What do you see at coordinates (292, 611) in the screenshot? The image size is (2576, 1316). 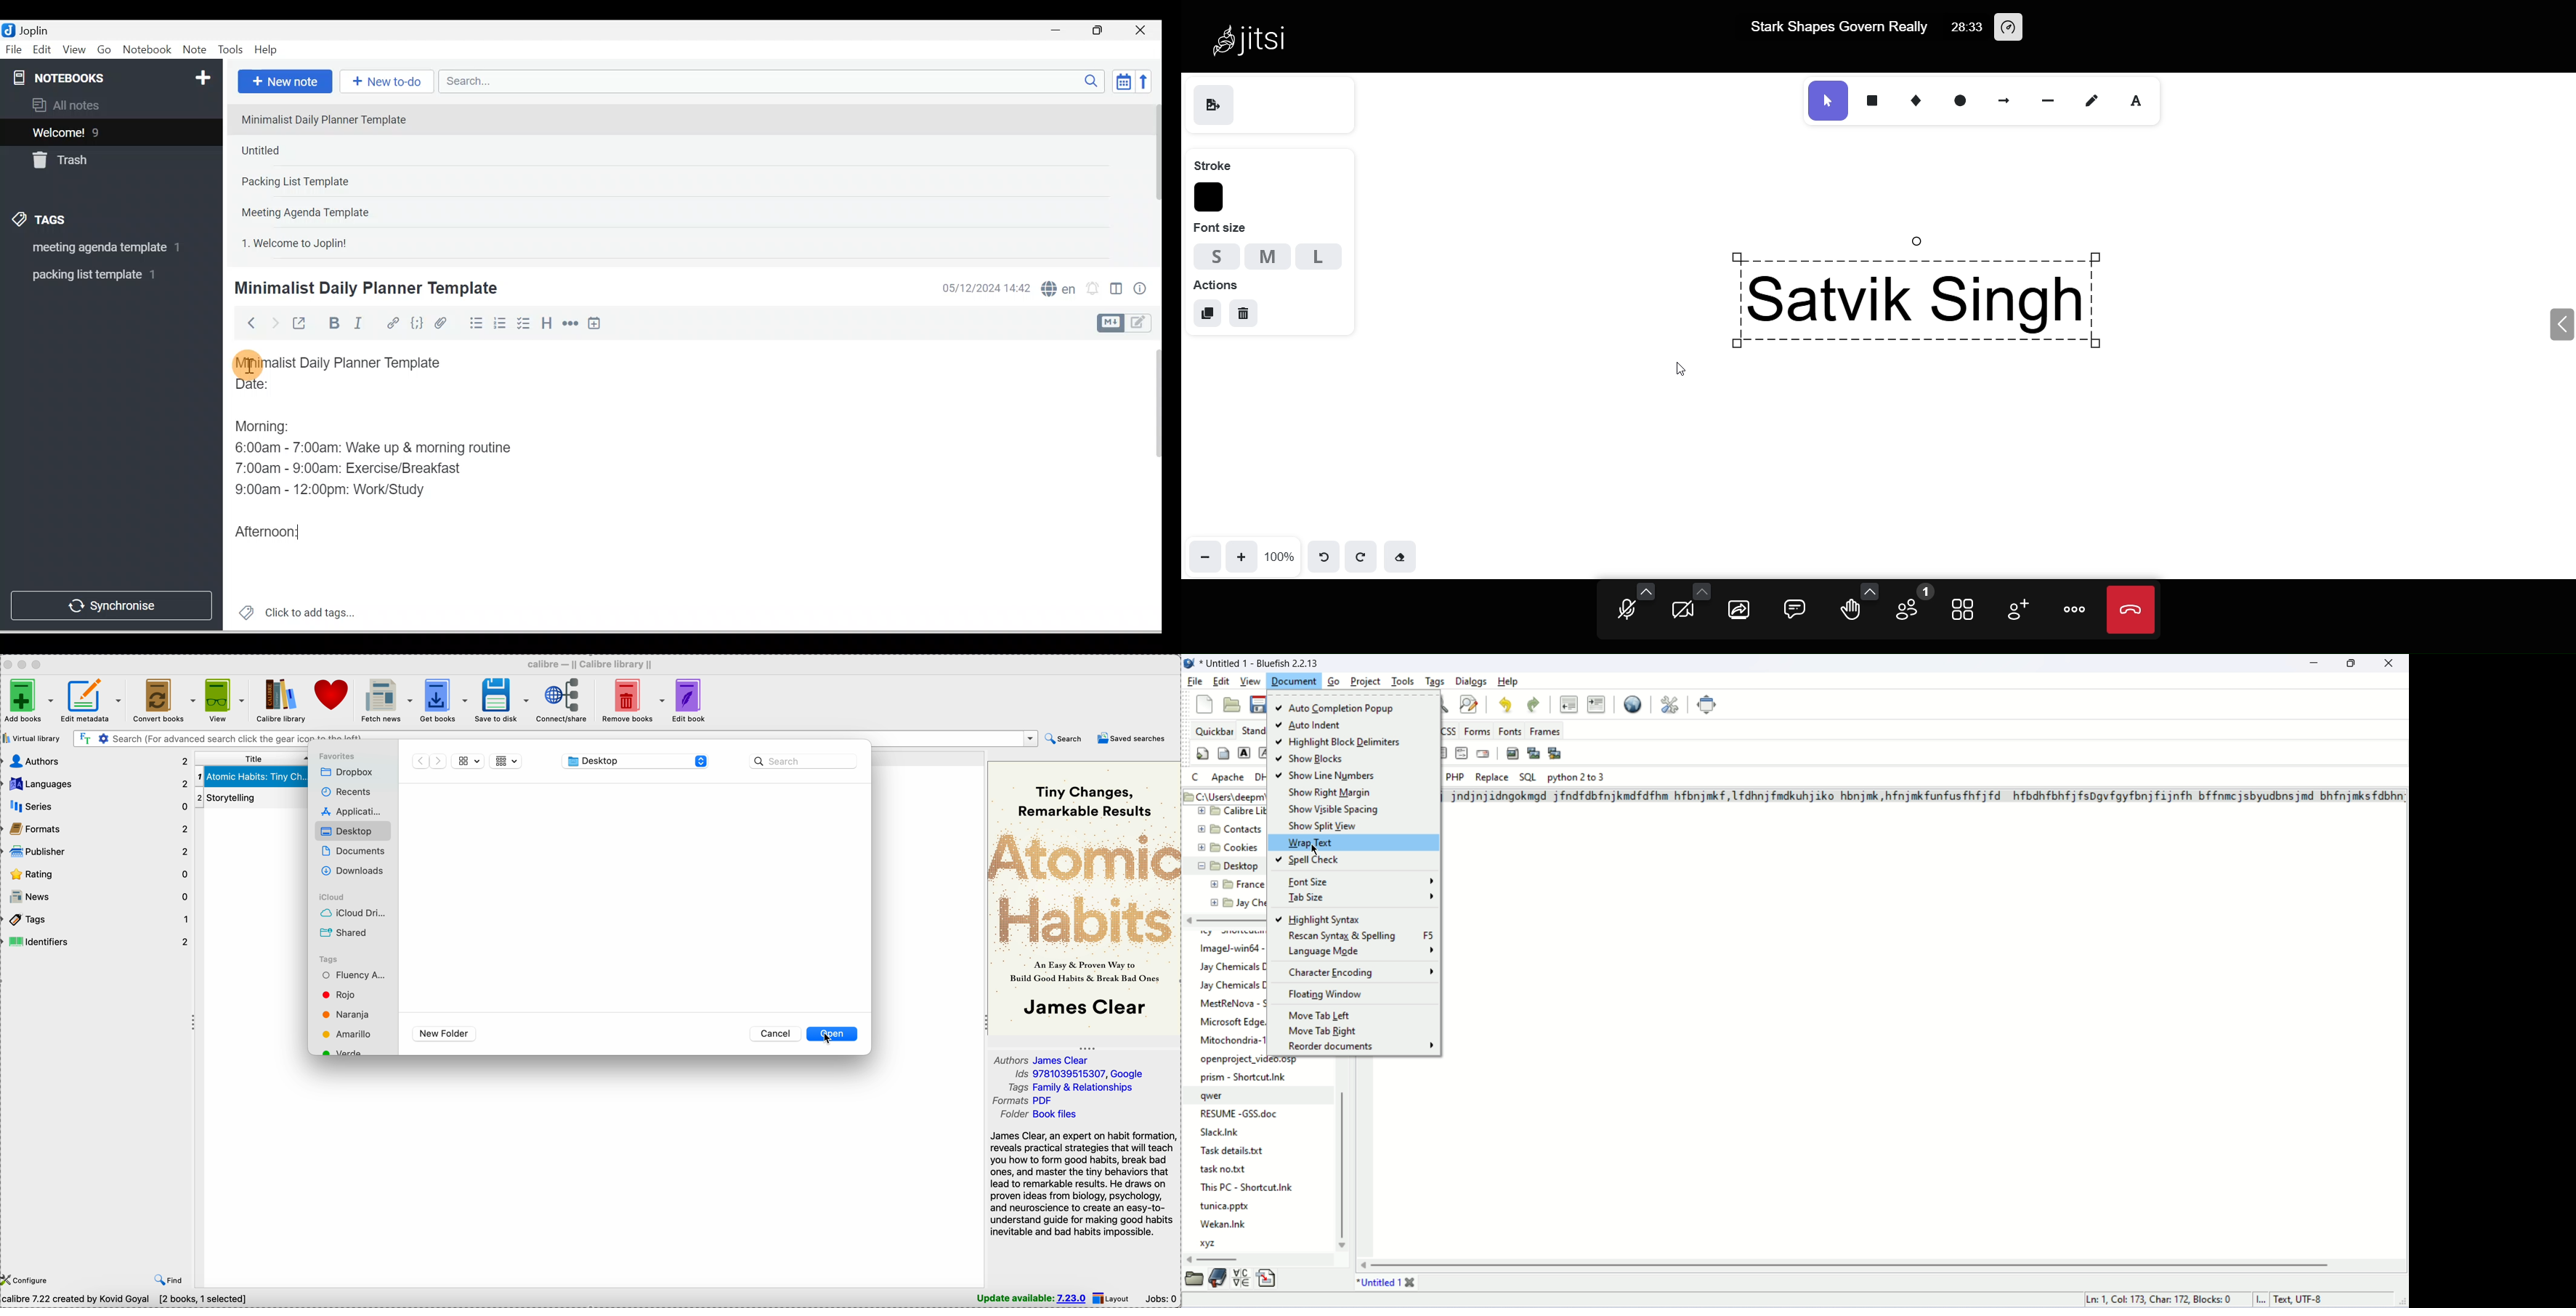 I see `Click to add tags` at bounding box center [292, 611].